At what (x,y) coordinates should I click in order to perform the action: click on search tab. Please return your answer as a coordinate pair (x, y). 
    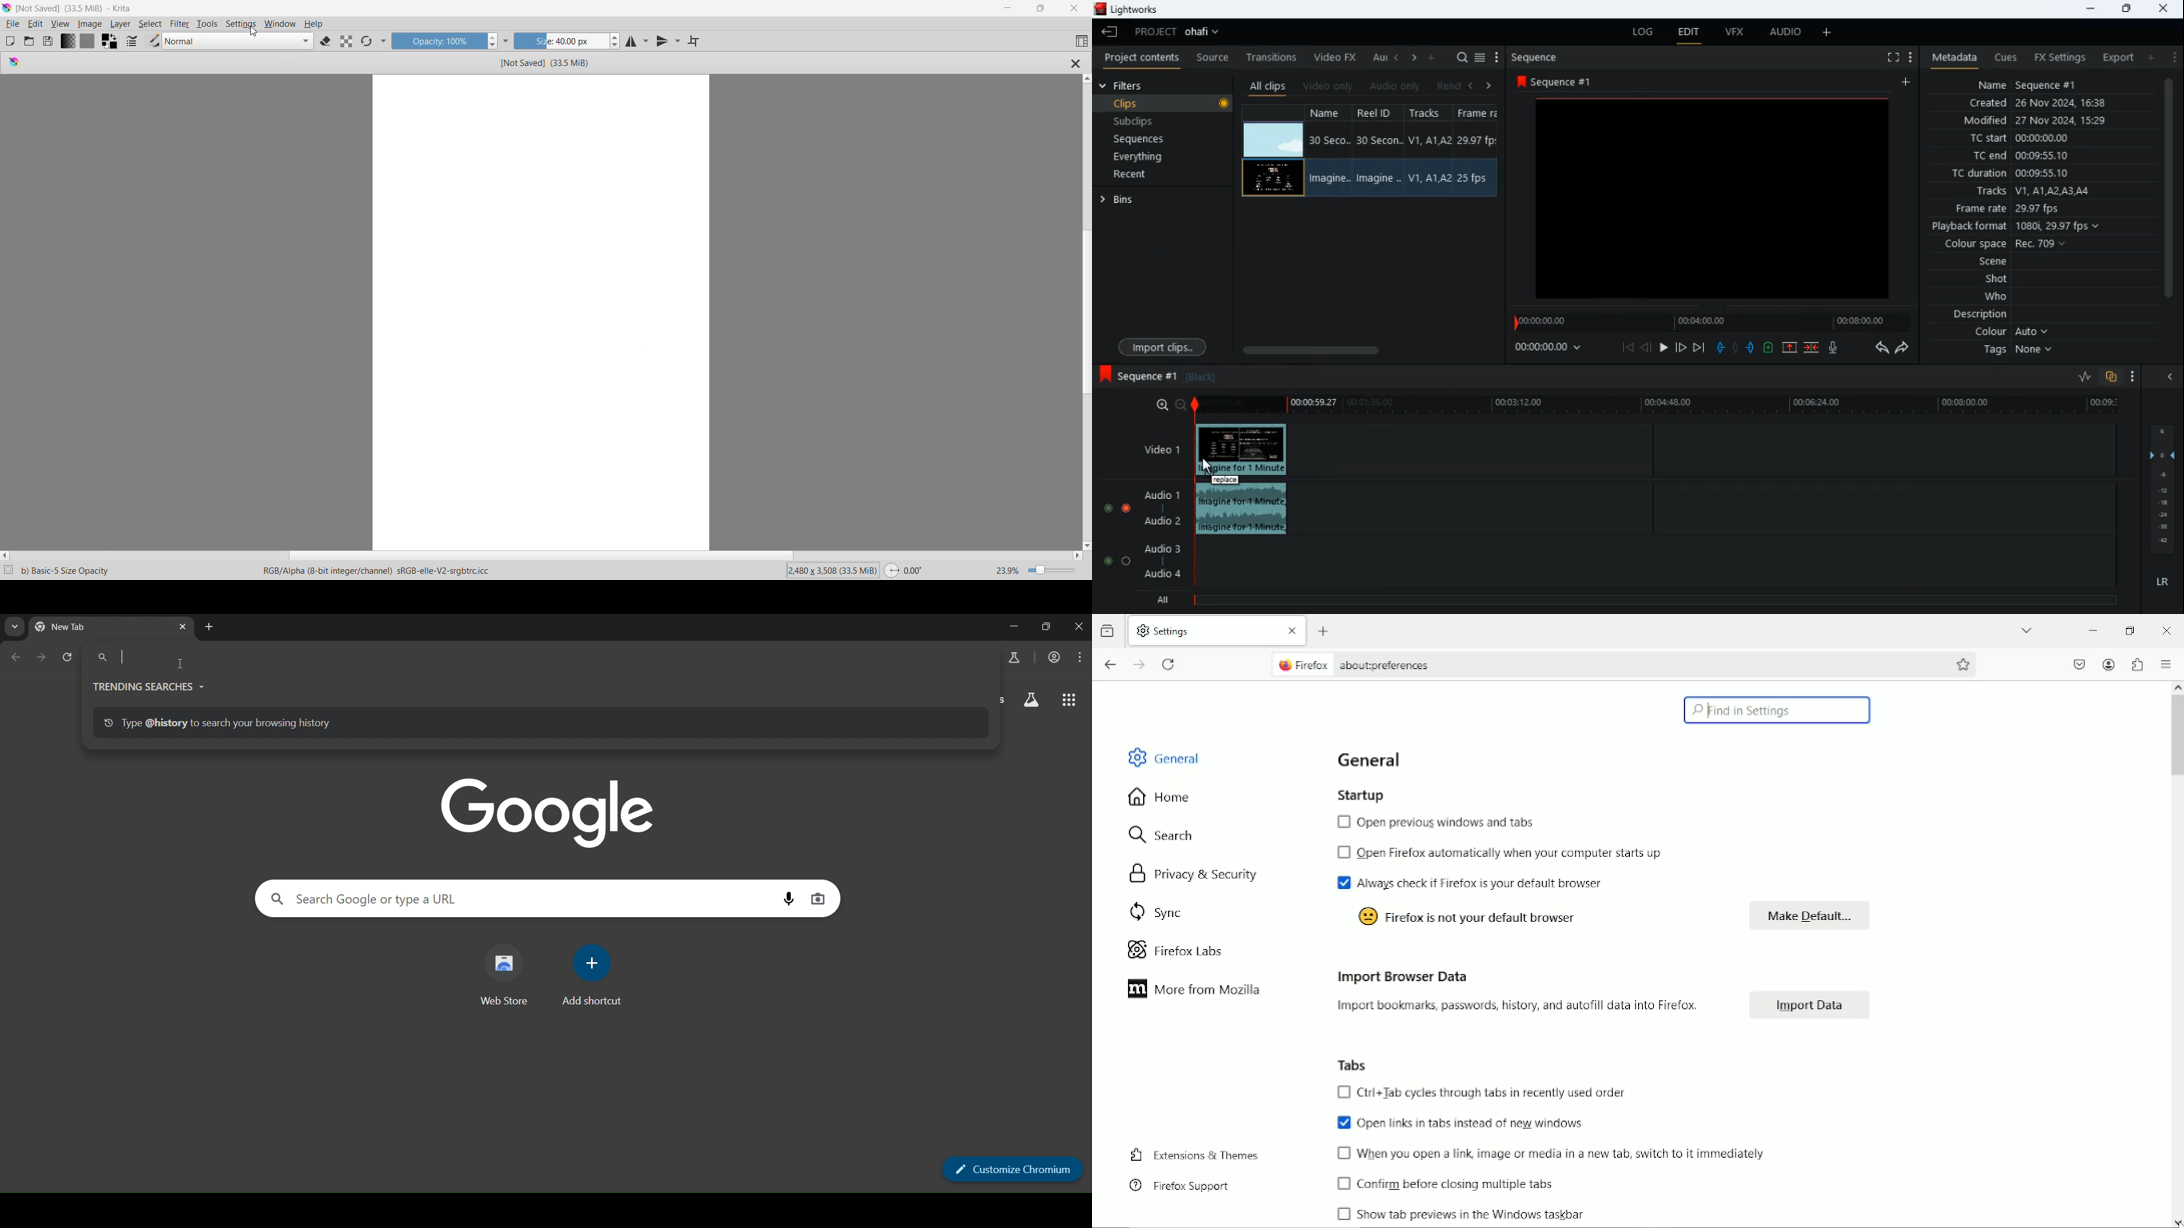
    Looking at the image, I should click on (14, 627).